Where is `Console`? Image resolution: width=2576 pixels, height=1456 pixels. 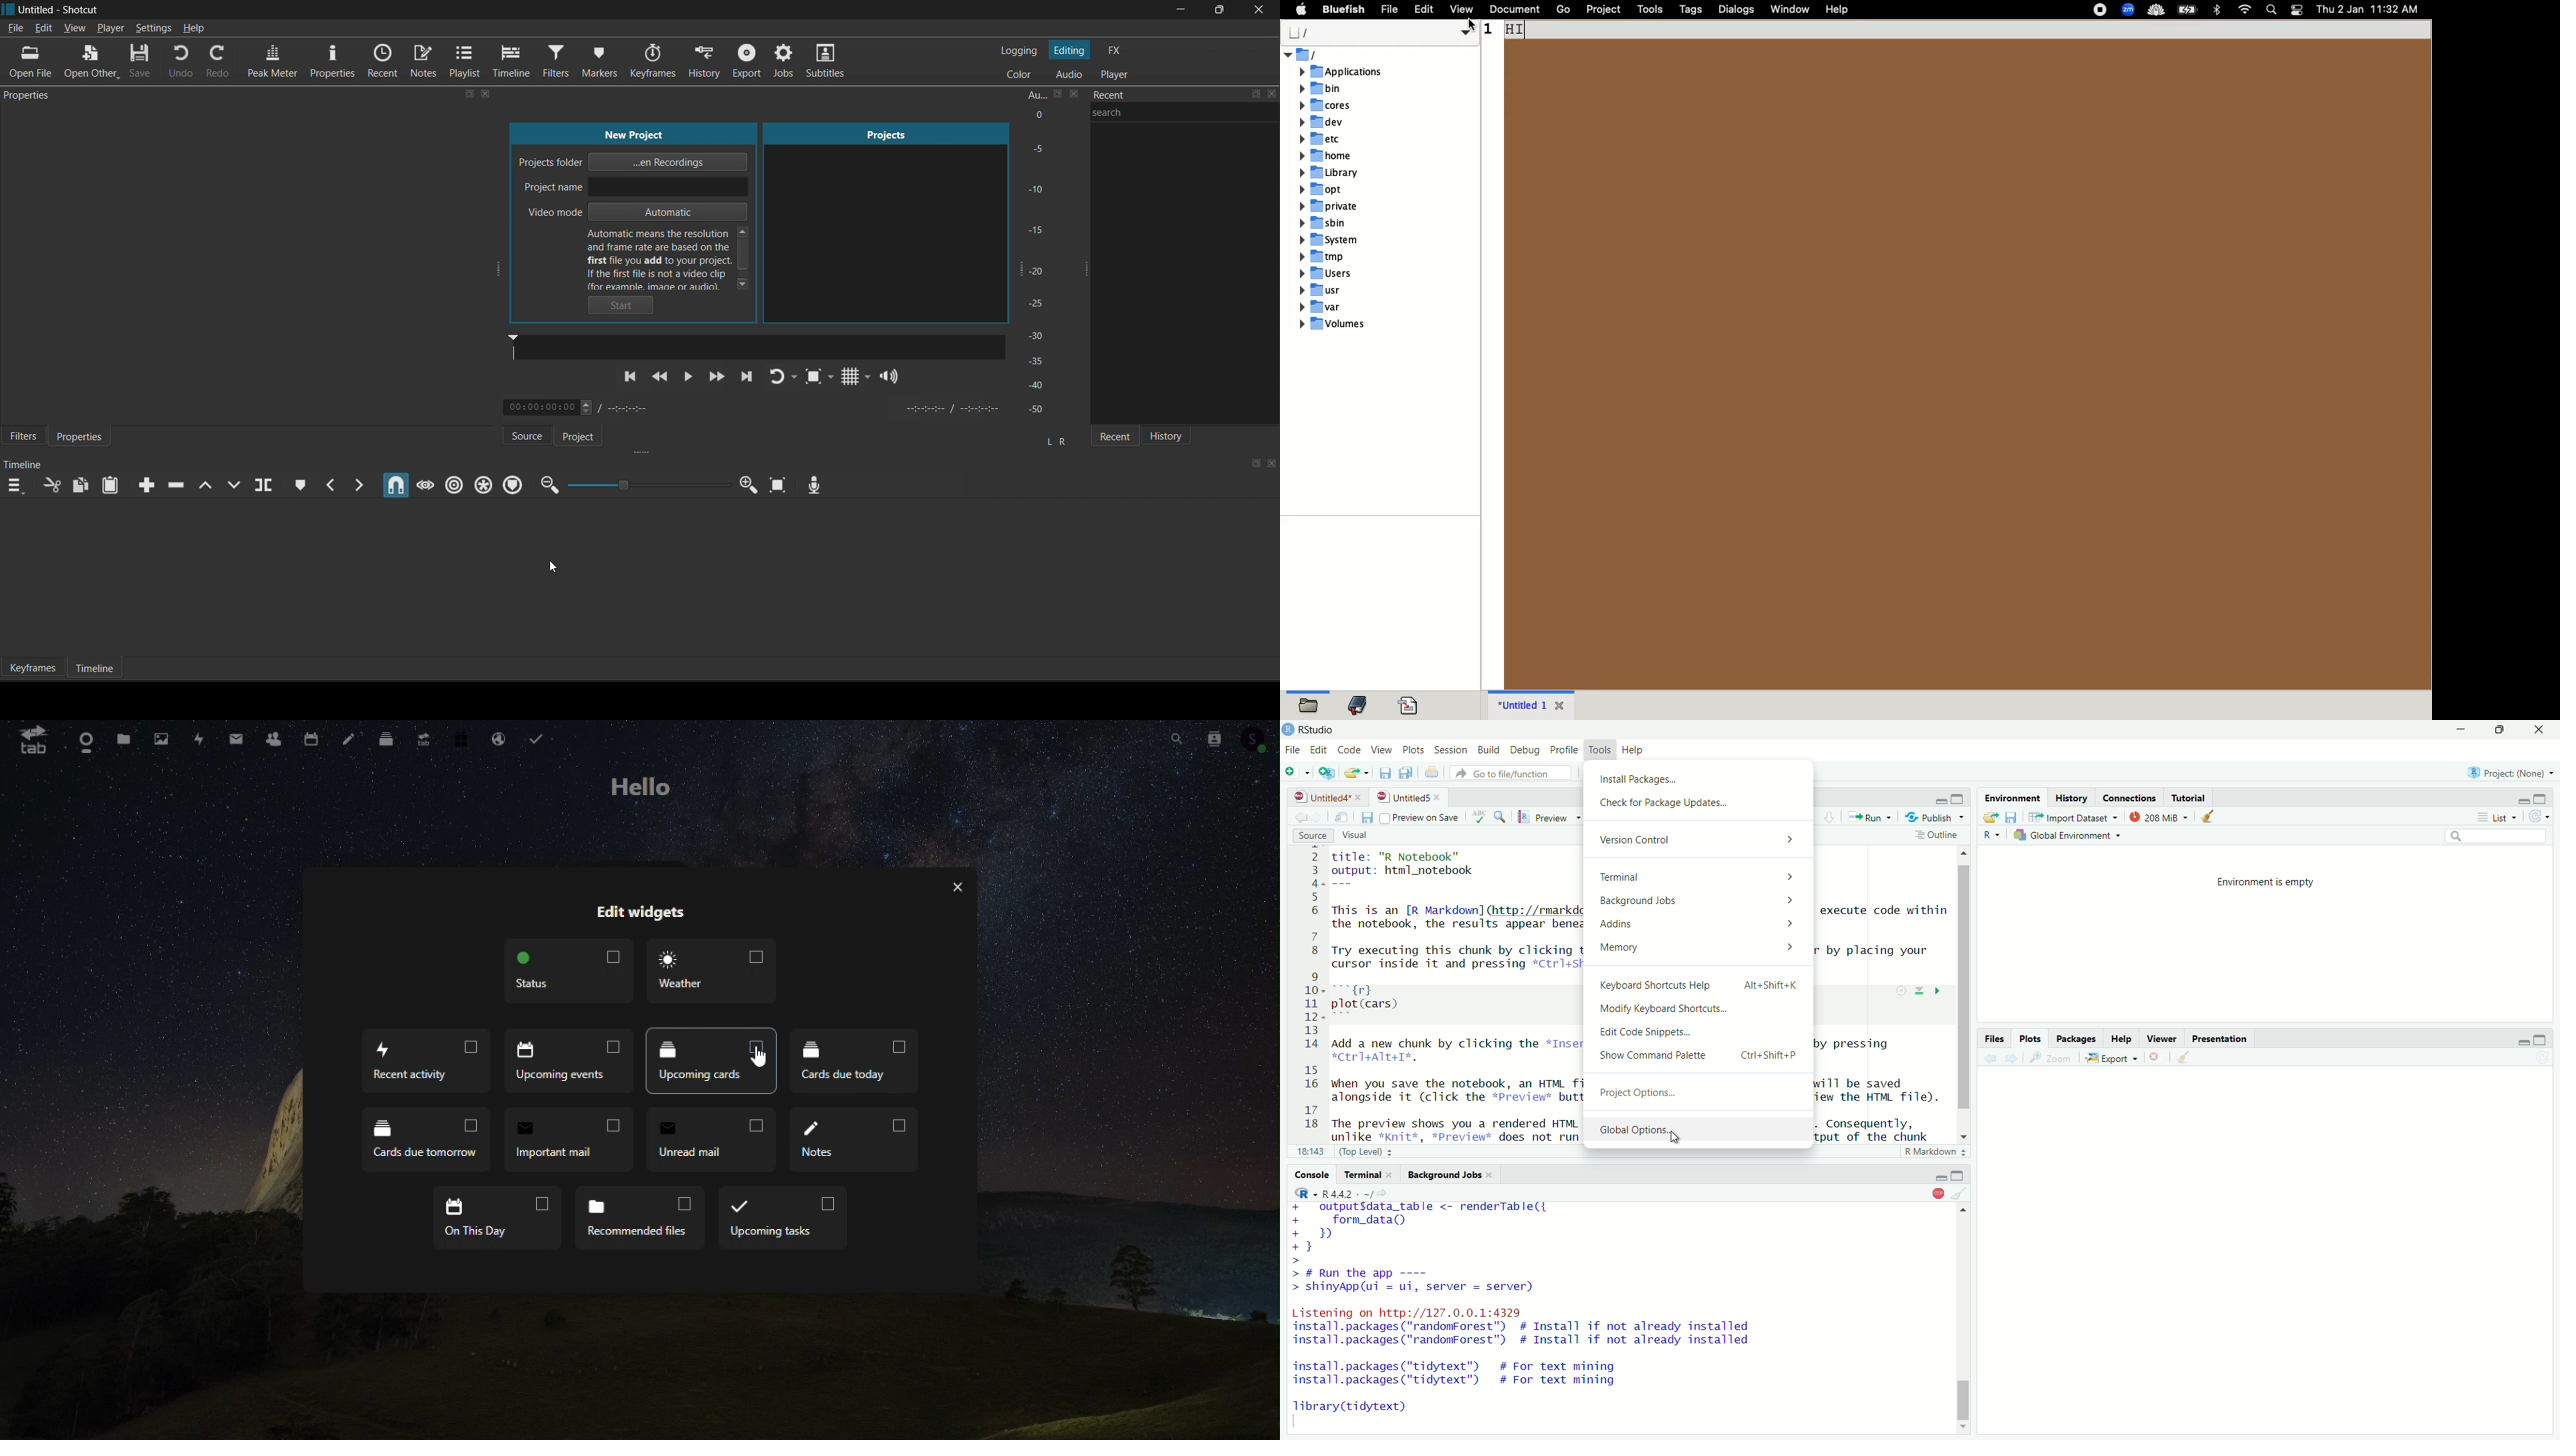 Console is located at coordinates (1312, 1174).